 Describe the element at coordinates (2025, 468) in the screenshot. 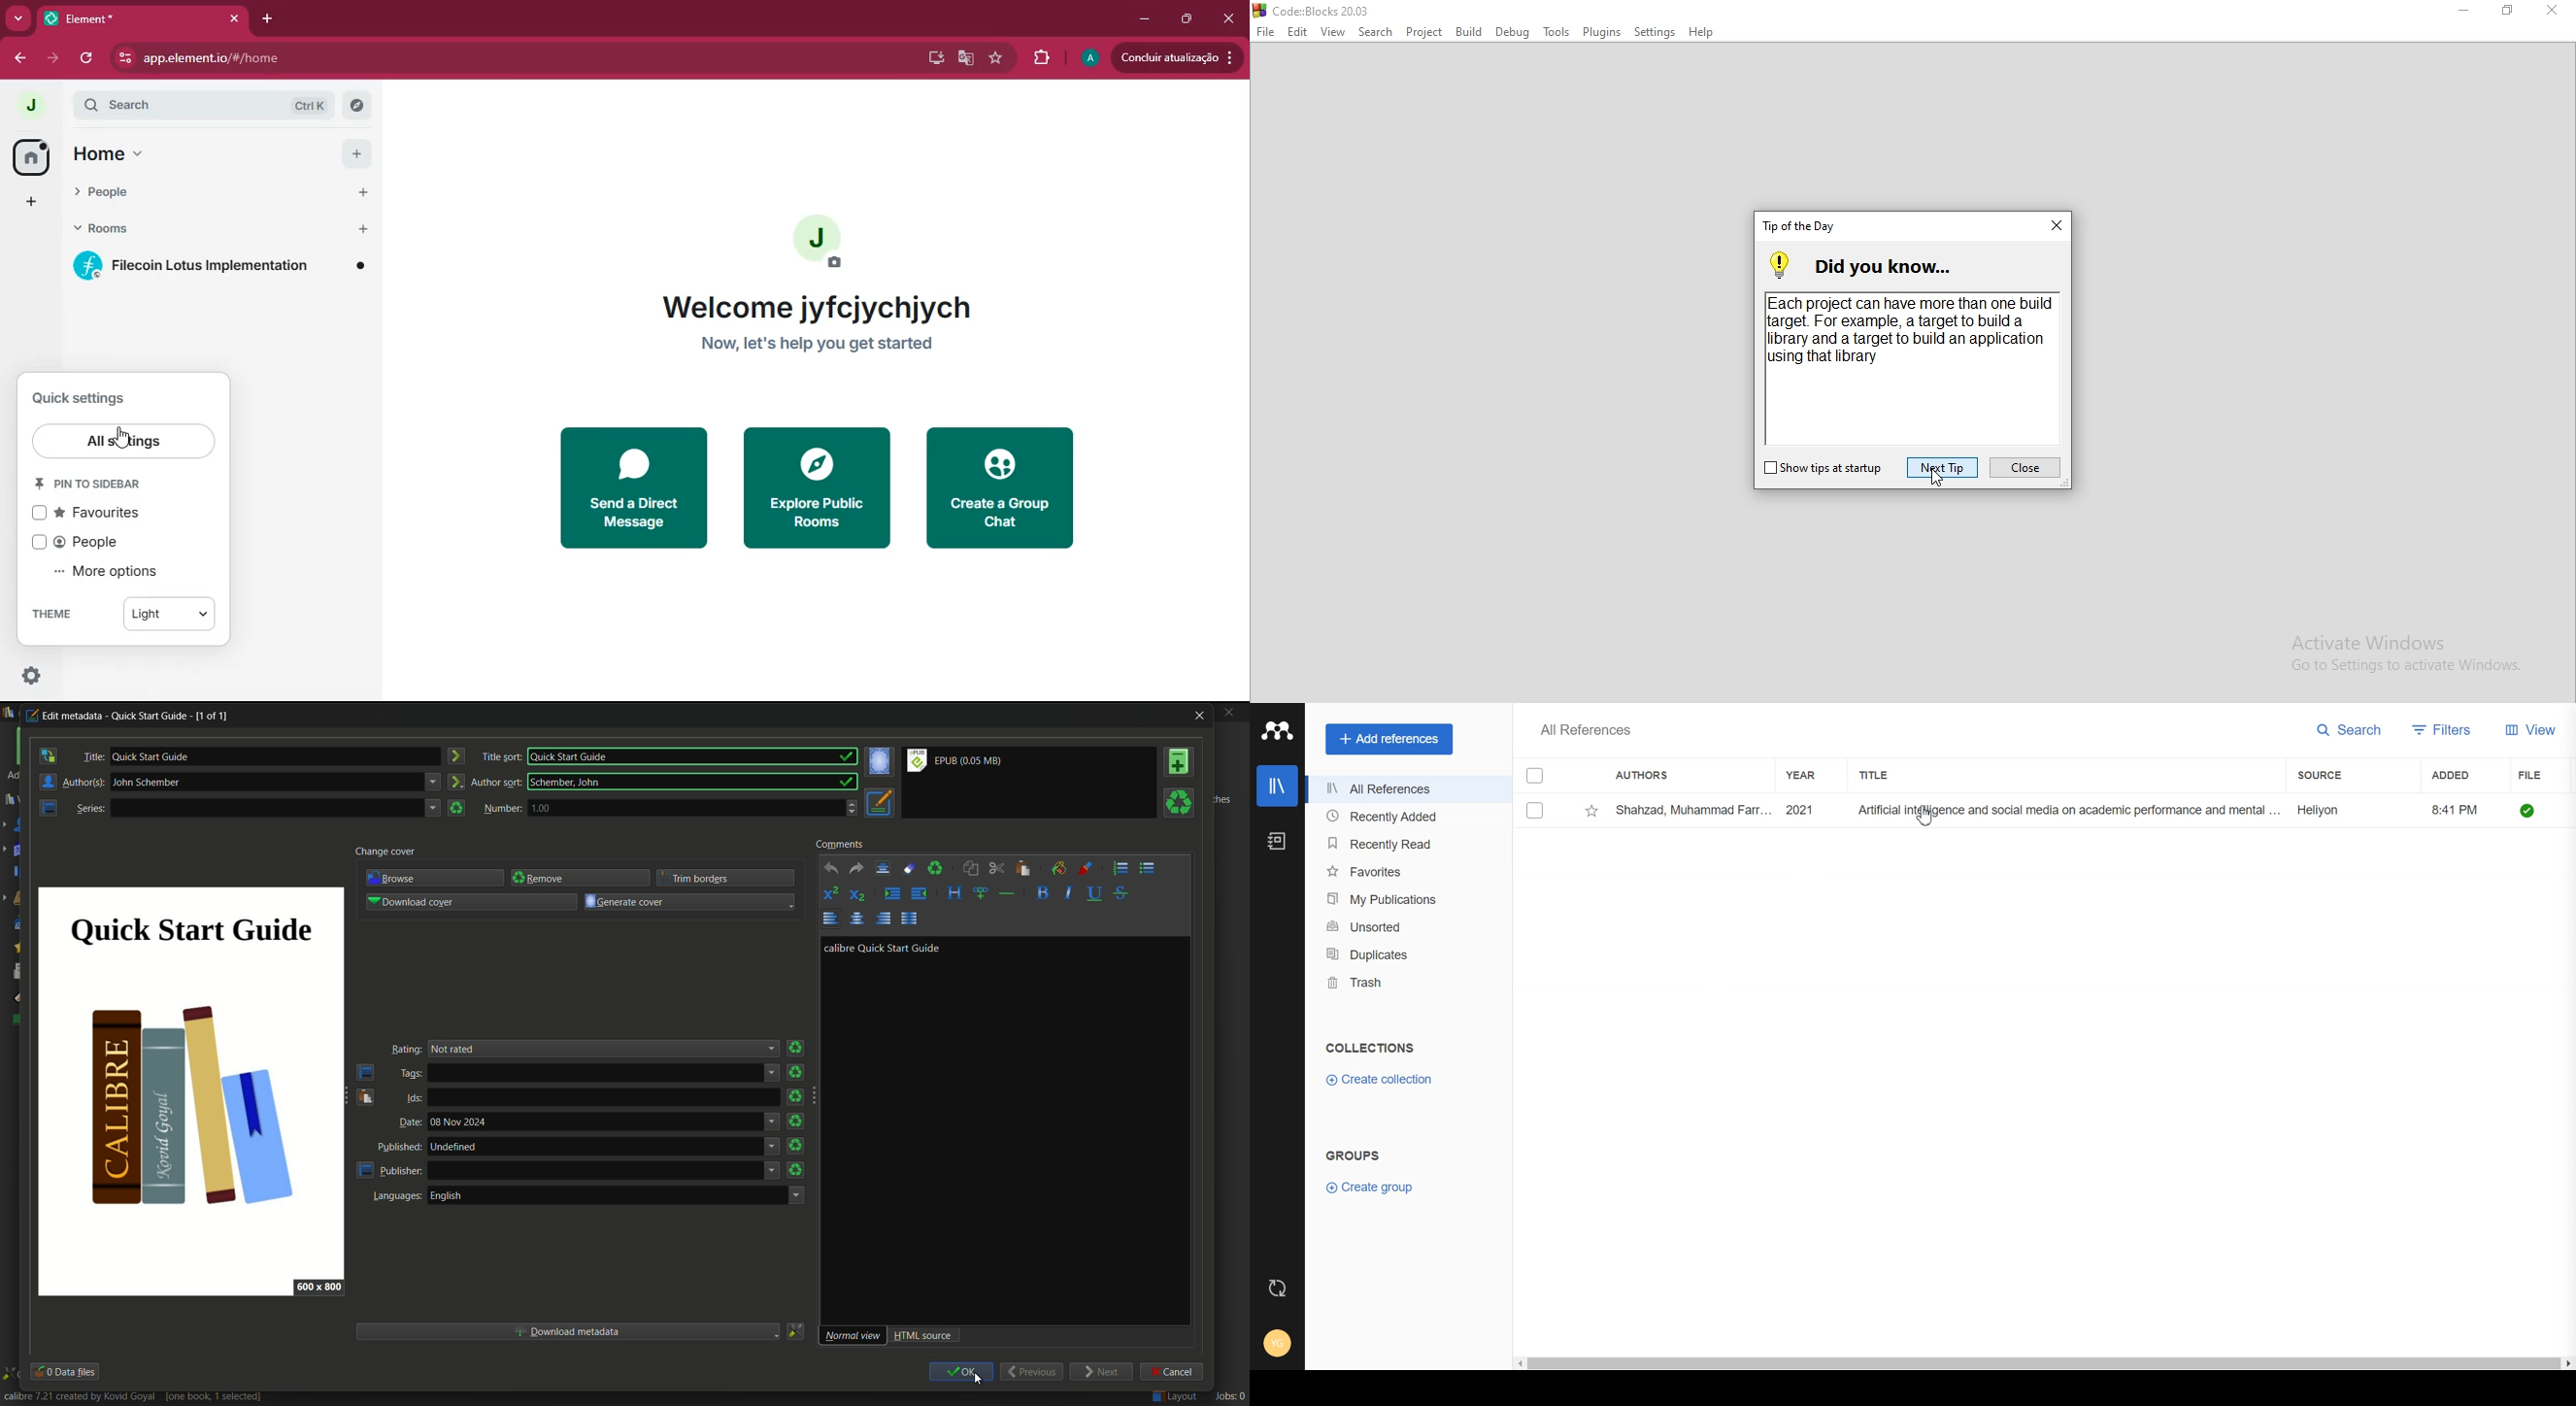

I see `close` at that location.